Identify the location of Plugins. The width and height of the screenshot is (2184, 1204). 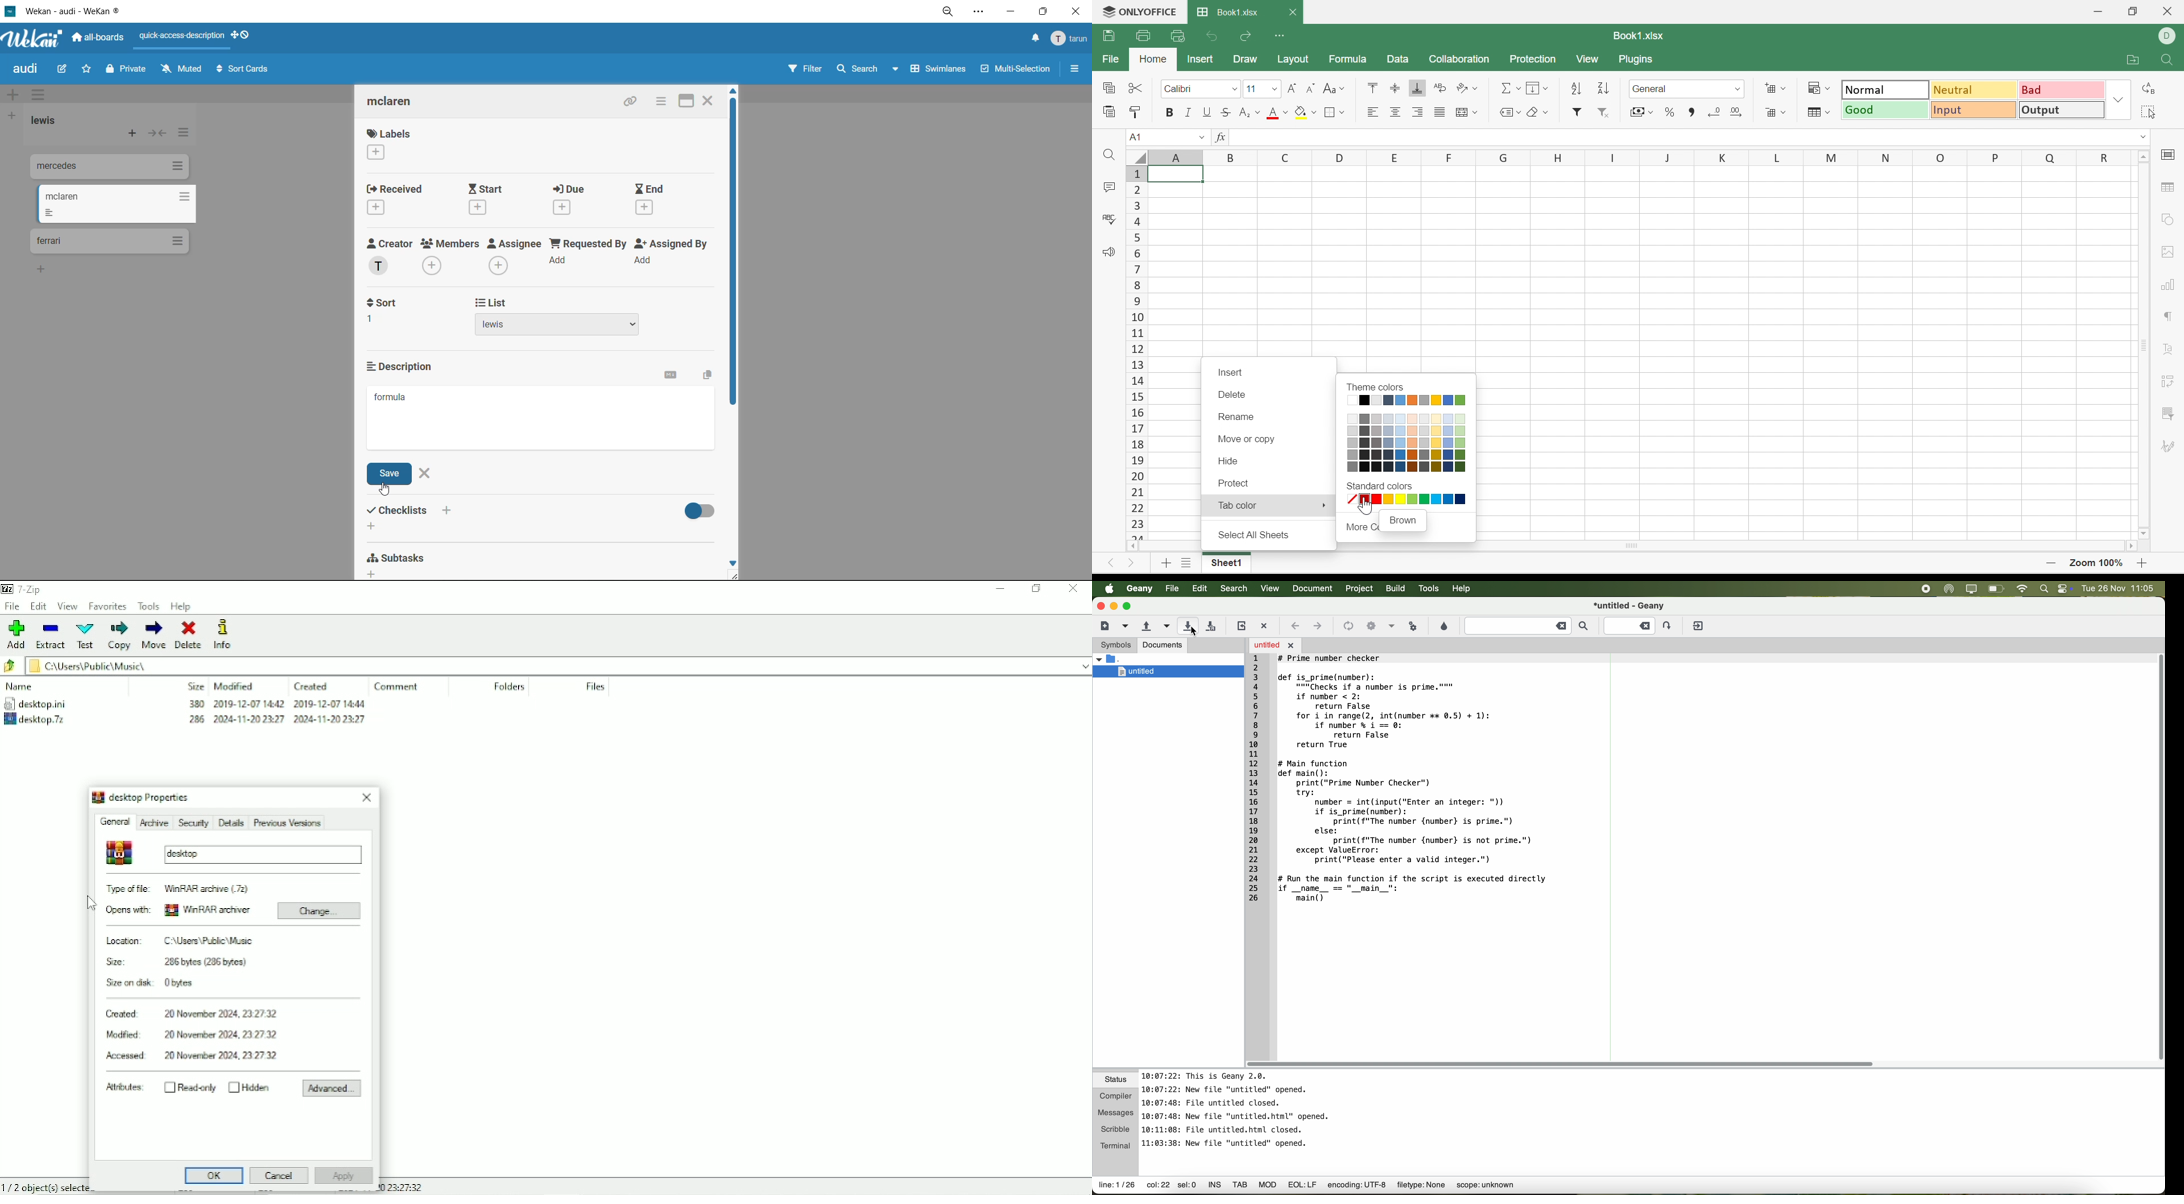
(1637, 60).